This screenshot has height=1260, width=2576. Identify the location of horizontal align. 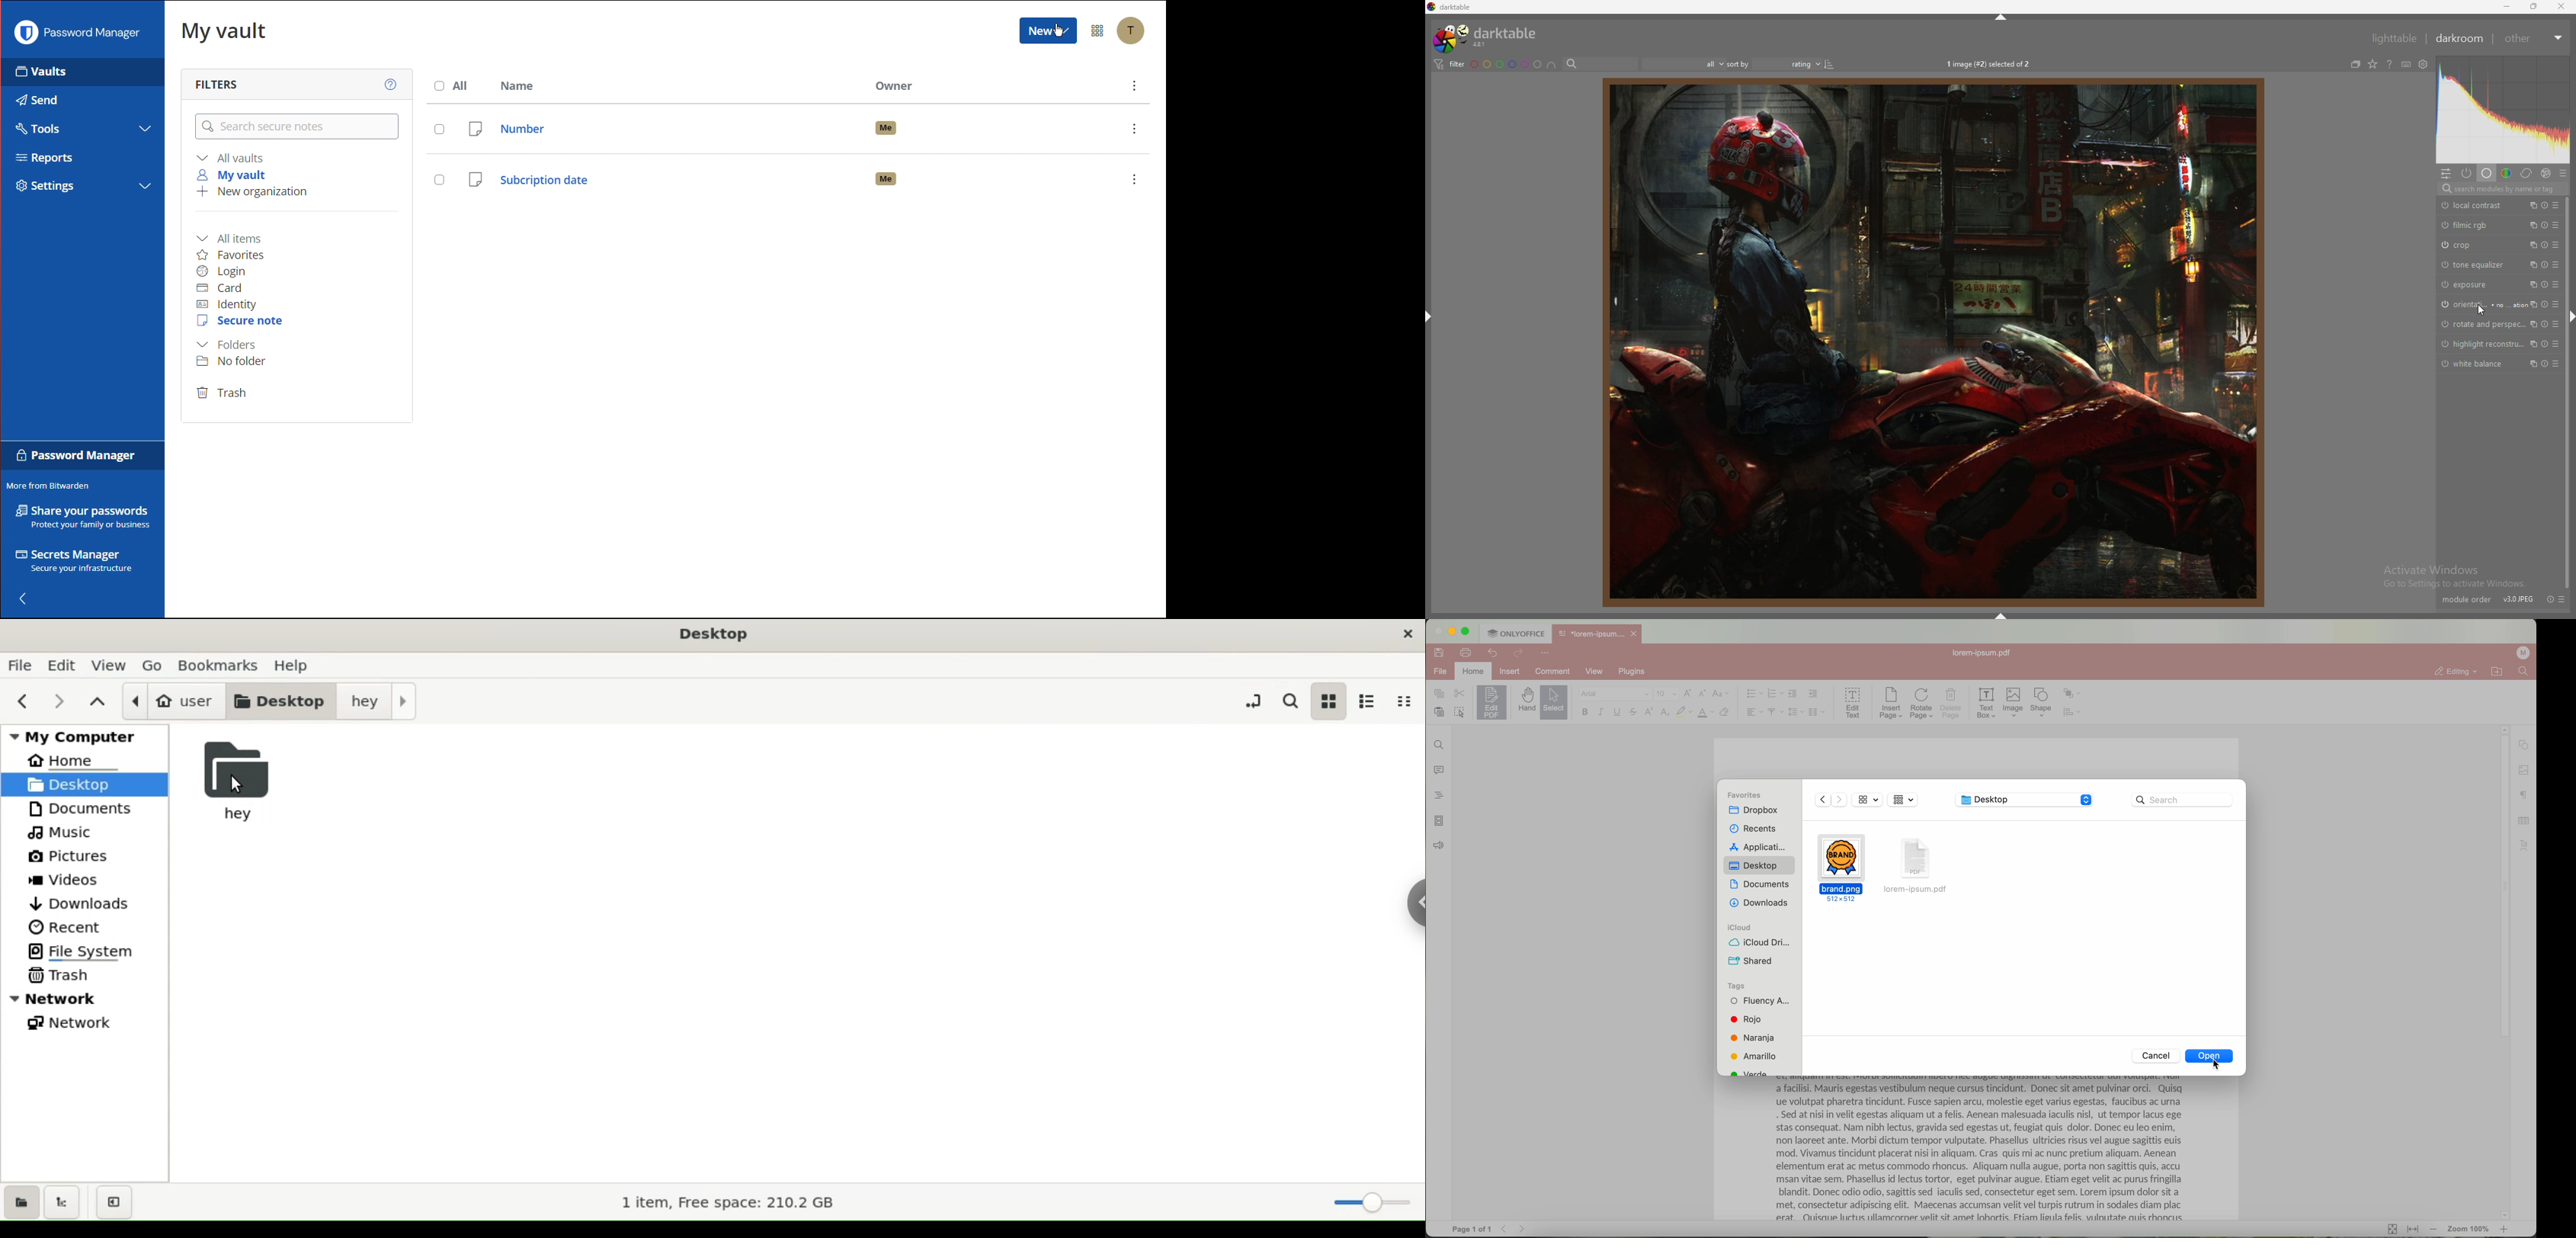
(1753, 712).